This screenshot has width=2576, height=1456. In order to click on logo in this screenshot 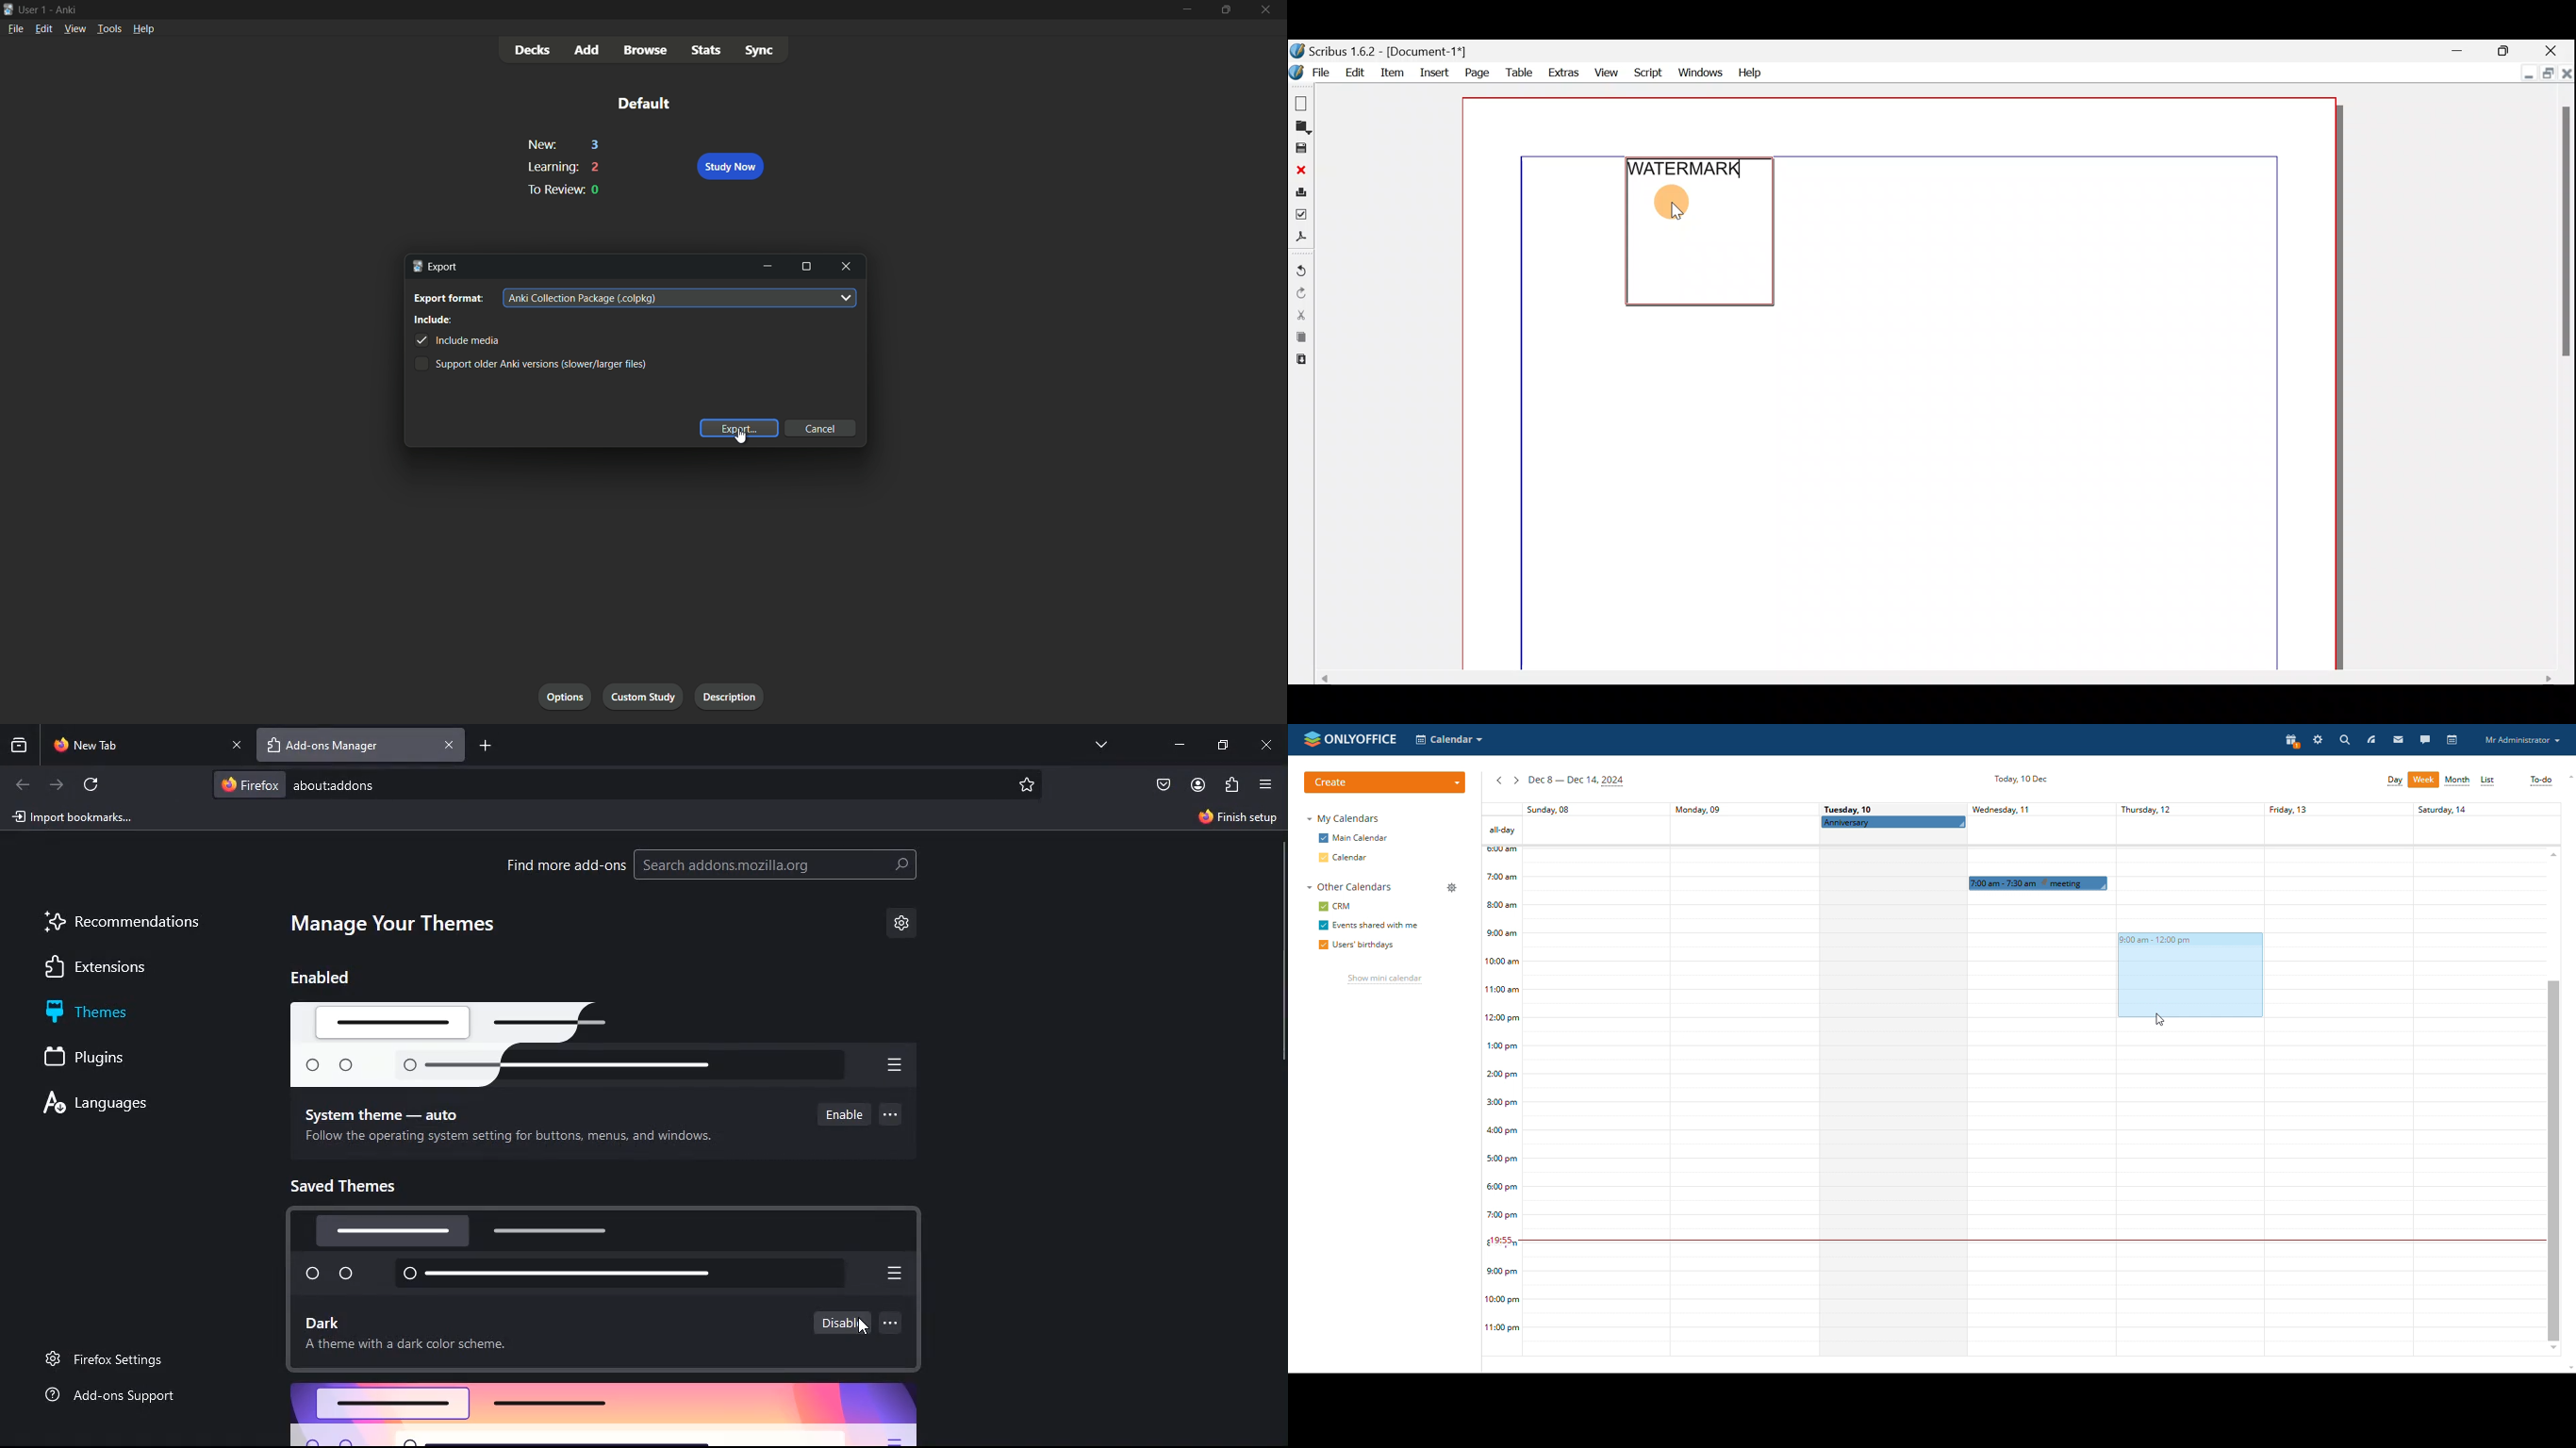, I will do `click(618, 1413)`.